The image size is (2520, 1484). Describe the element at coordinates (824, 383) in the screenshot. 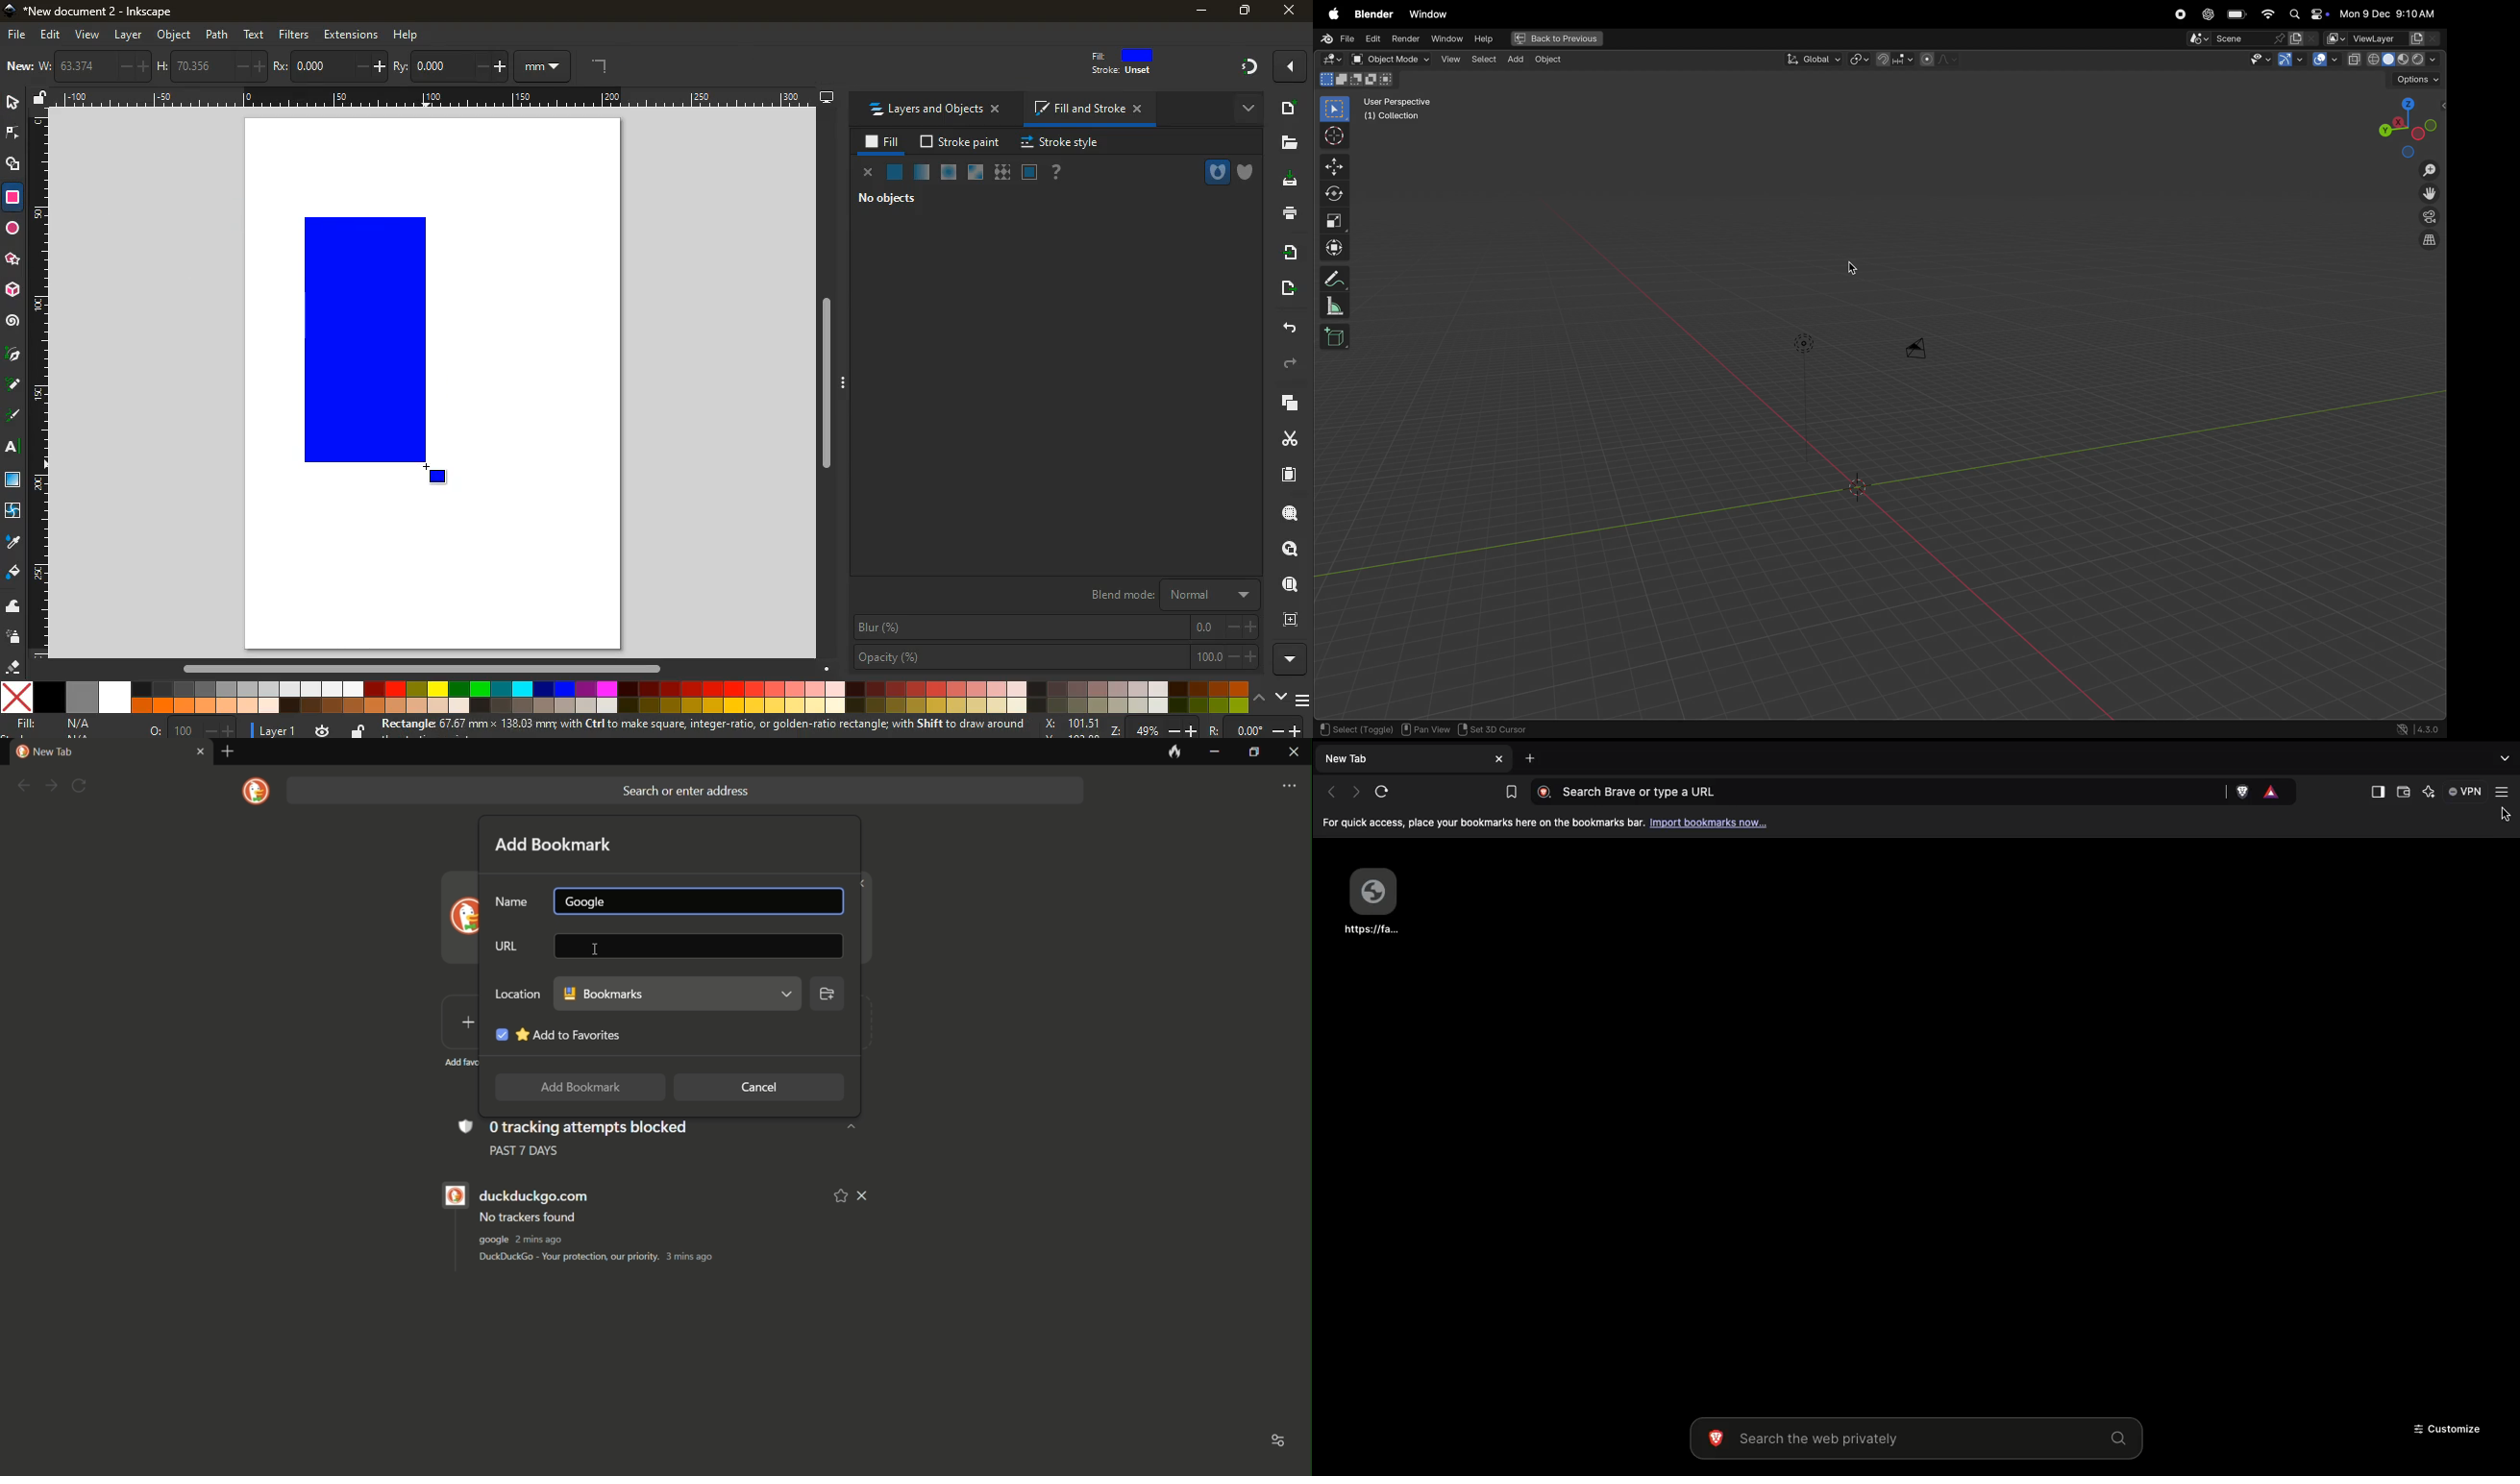

I see `` at that location.